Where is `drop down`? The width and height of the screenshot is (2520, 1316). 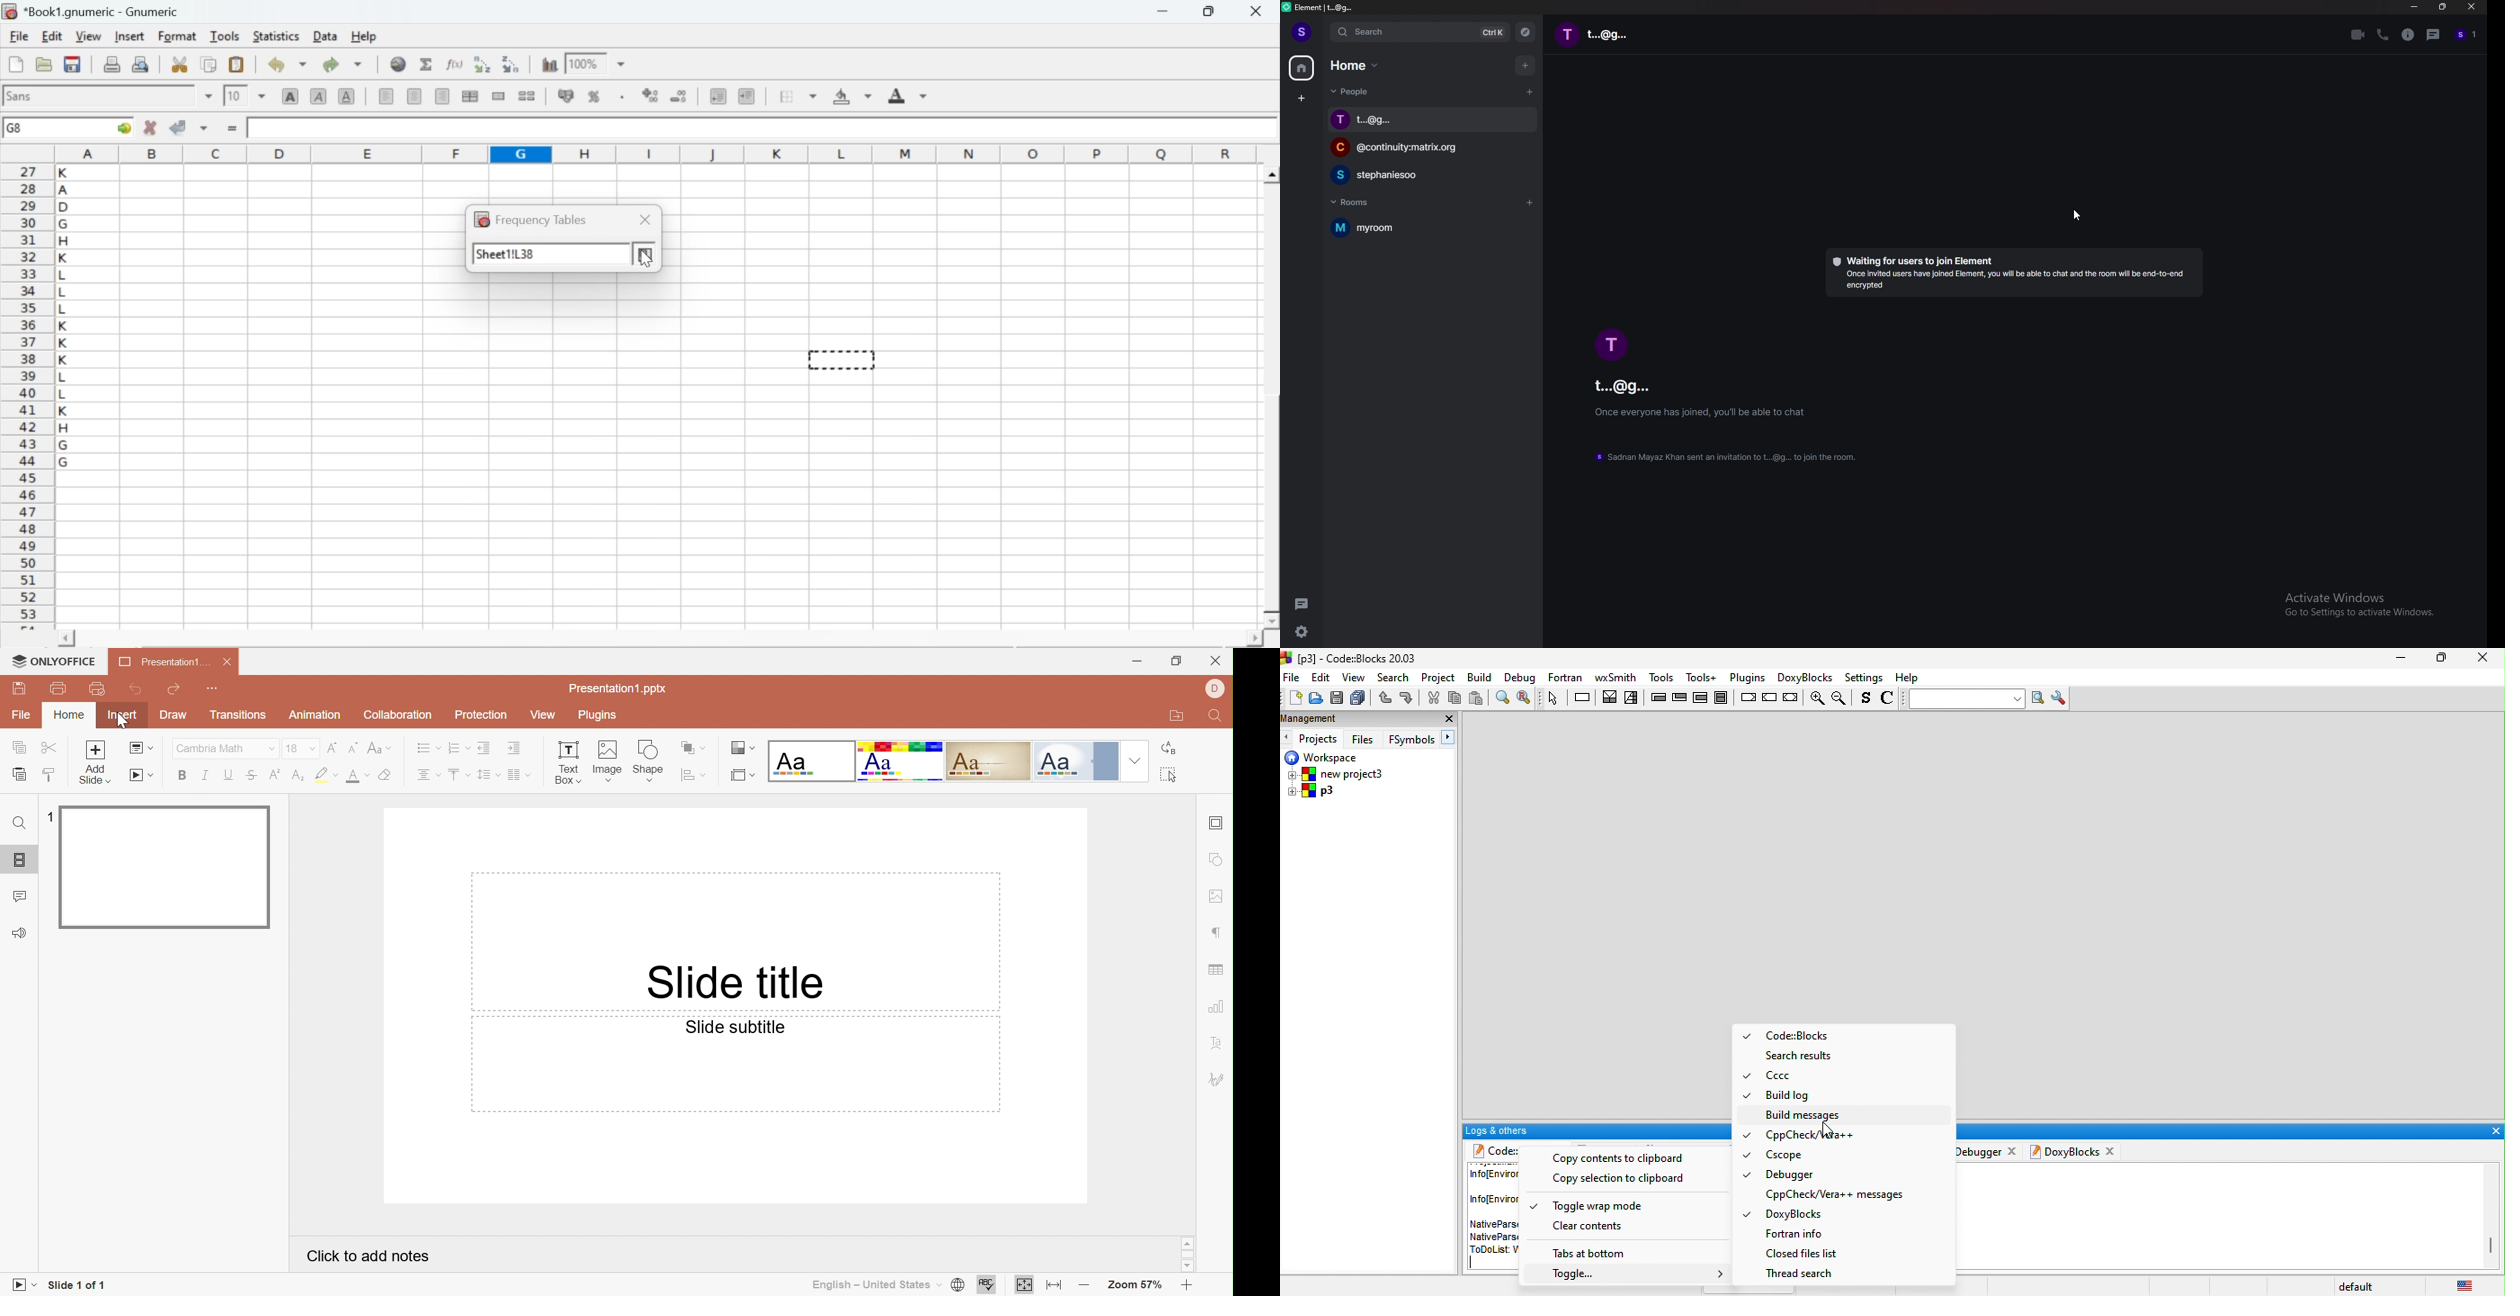 drop down is located at coordinates (262, 95).